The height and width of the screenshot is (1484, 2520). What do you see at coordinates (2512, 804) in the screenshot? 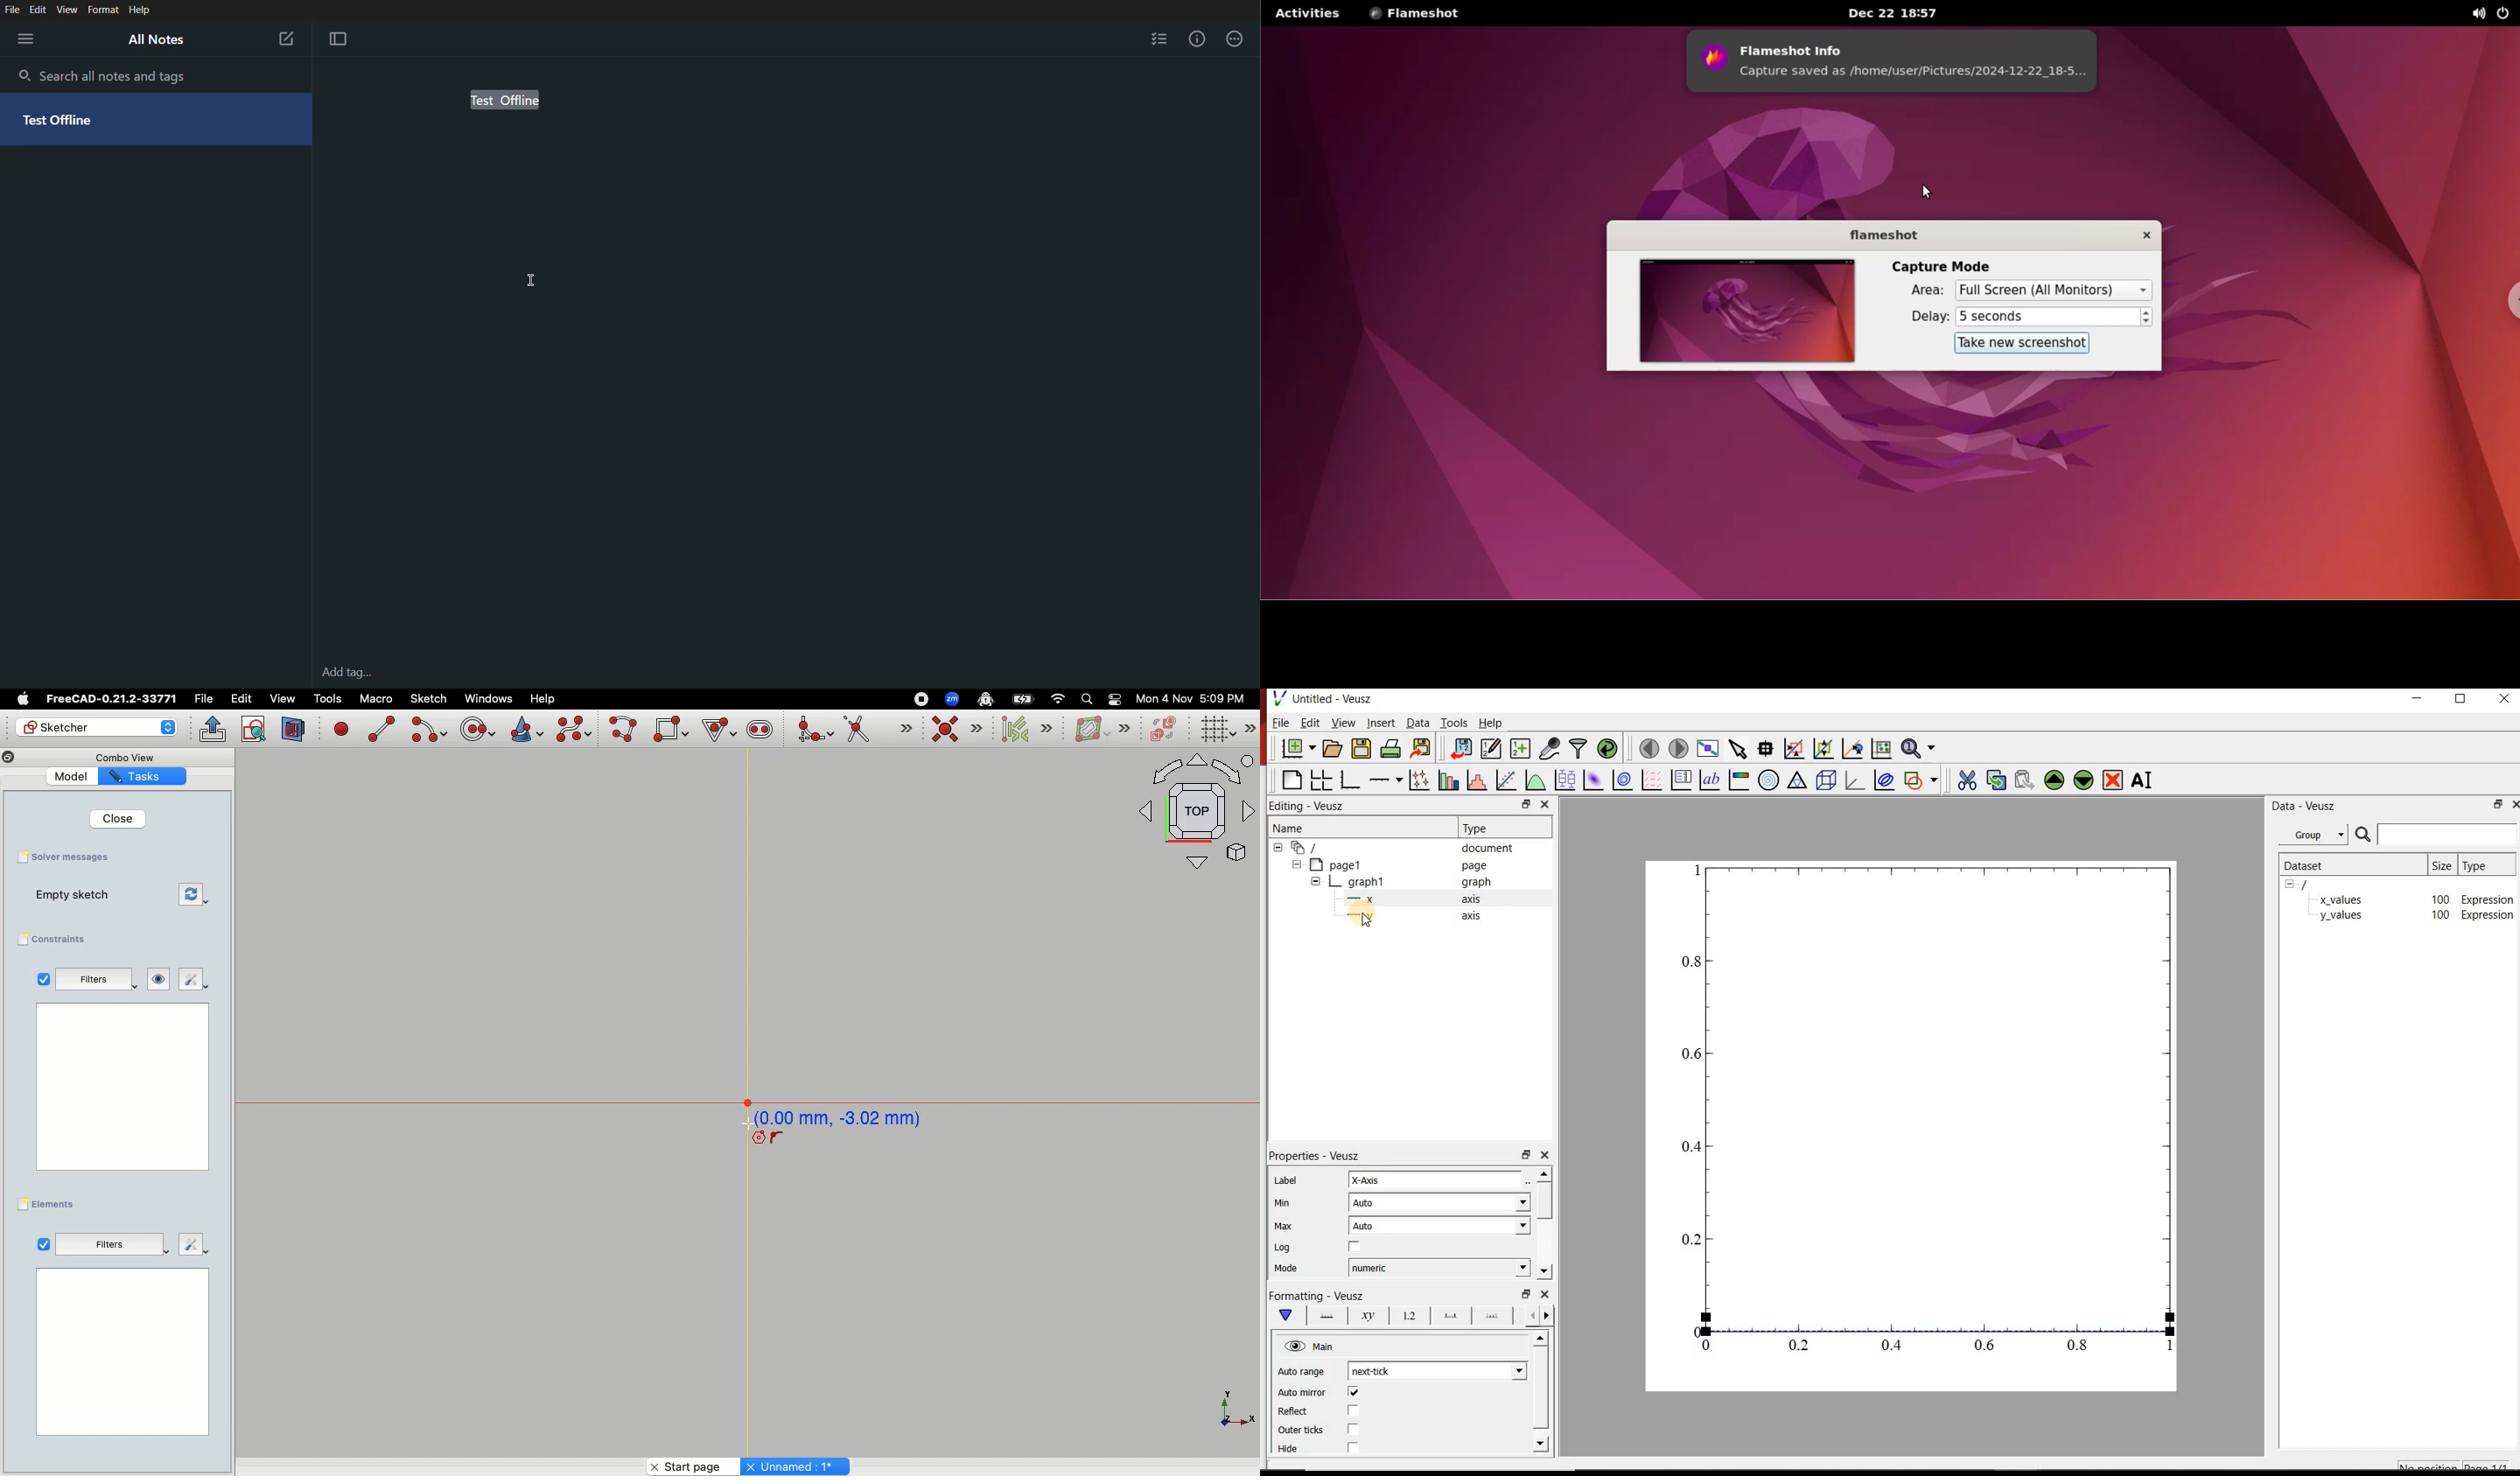
I see `close` at bounding box center [2512, 804].